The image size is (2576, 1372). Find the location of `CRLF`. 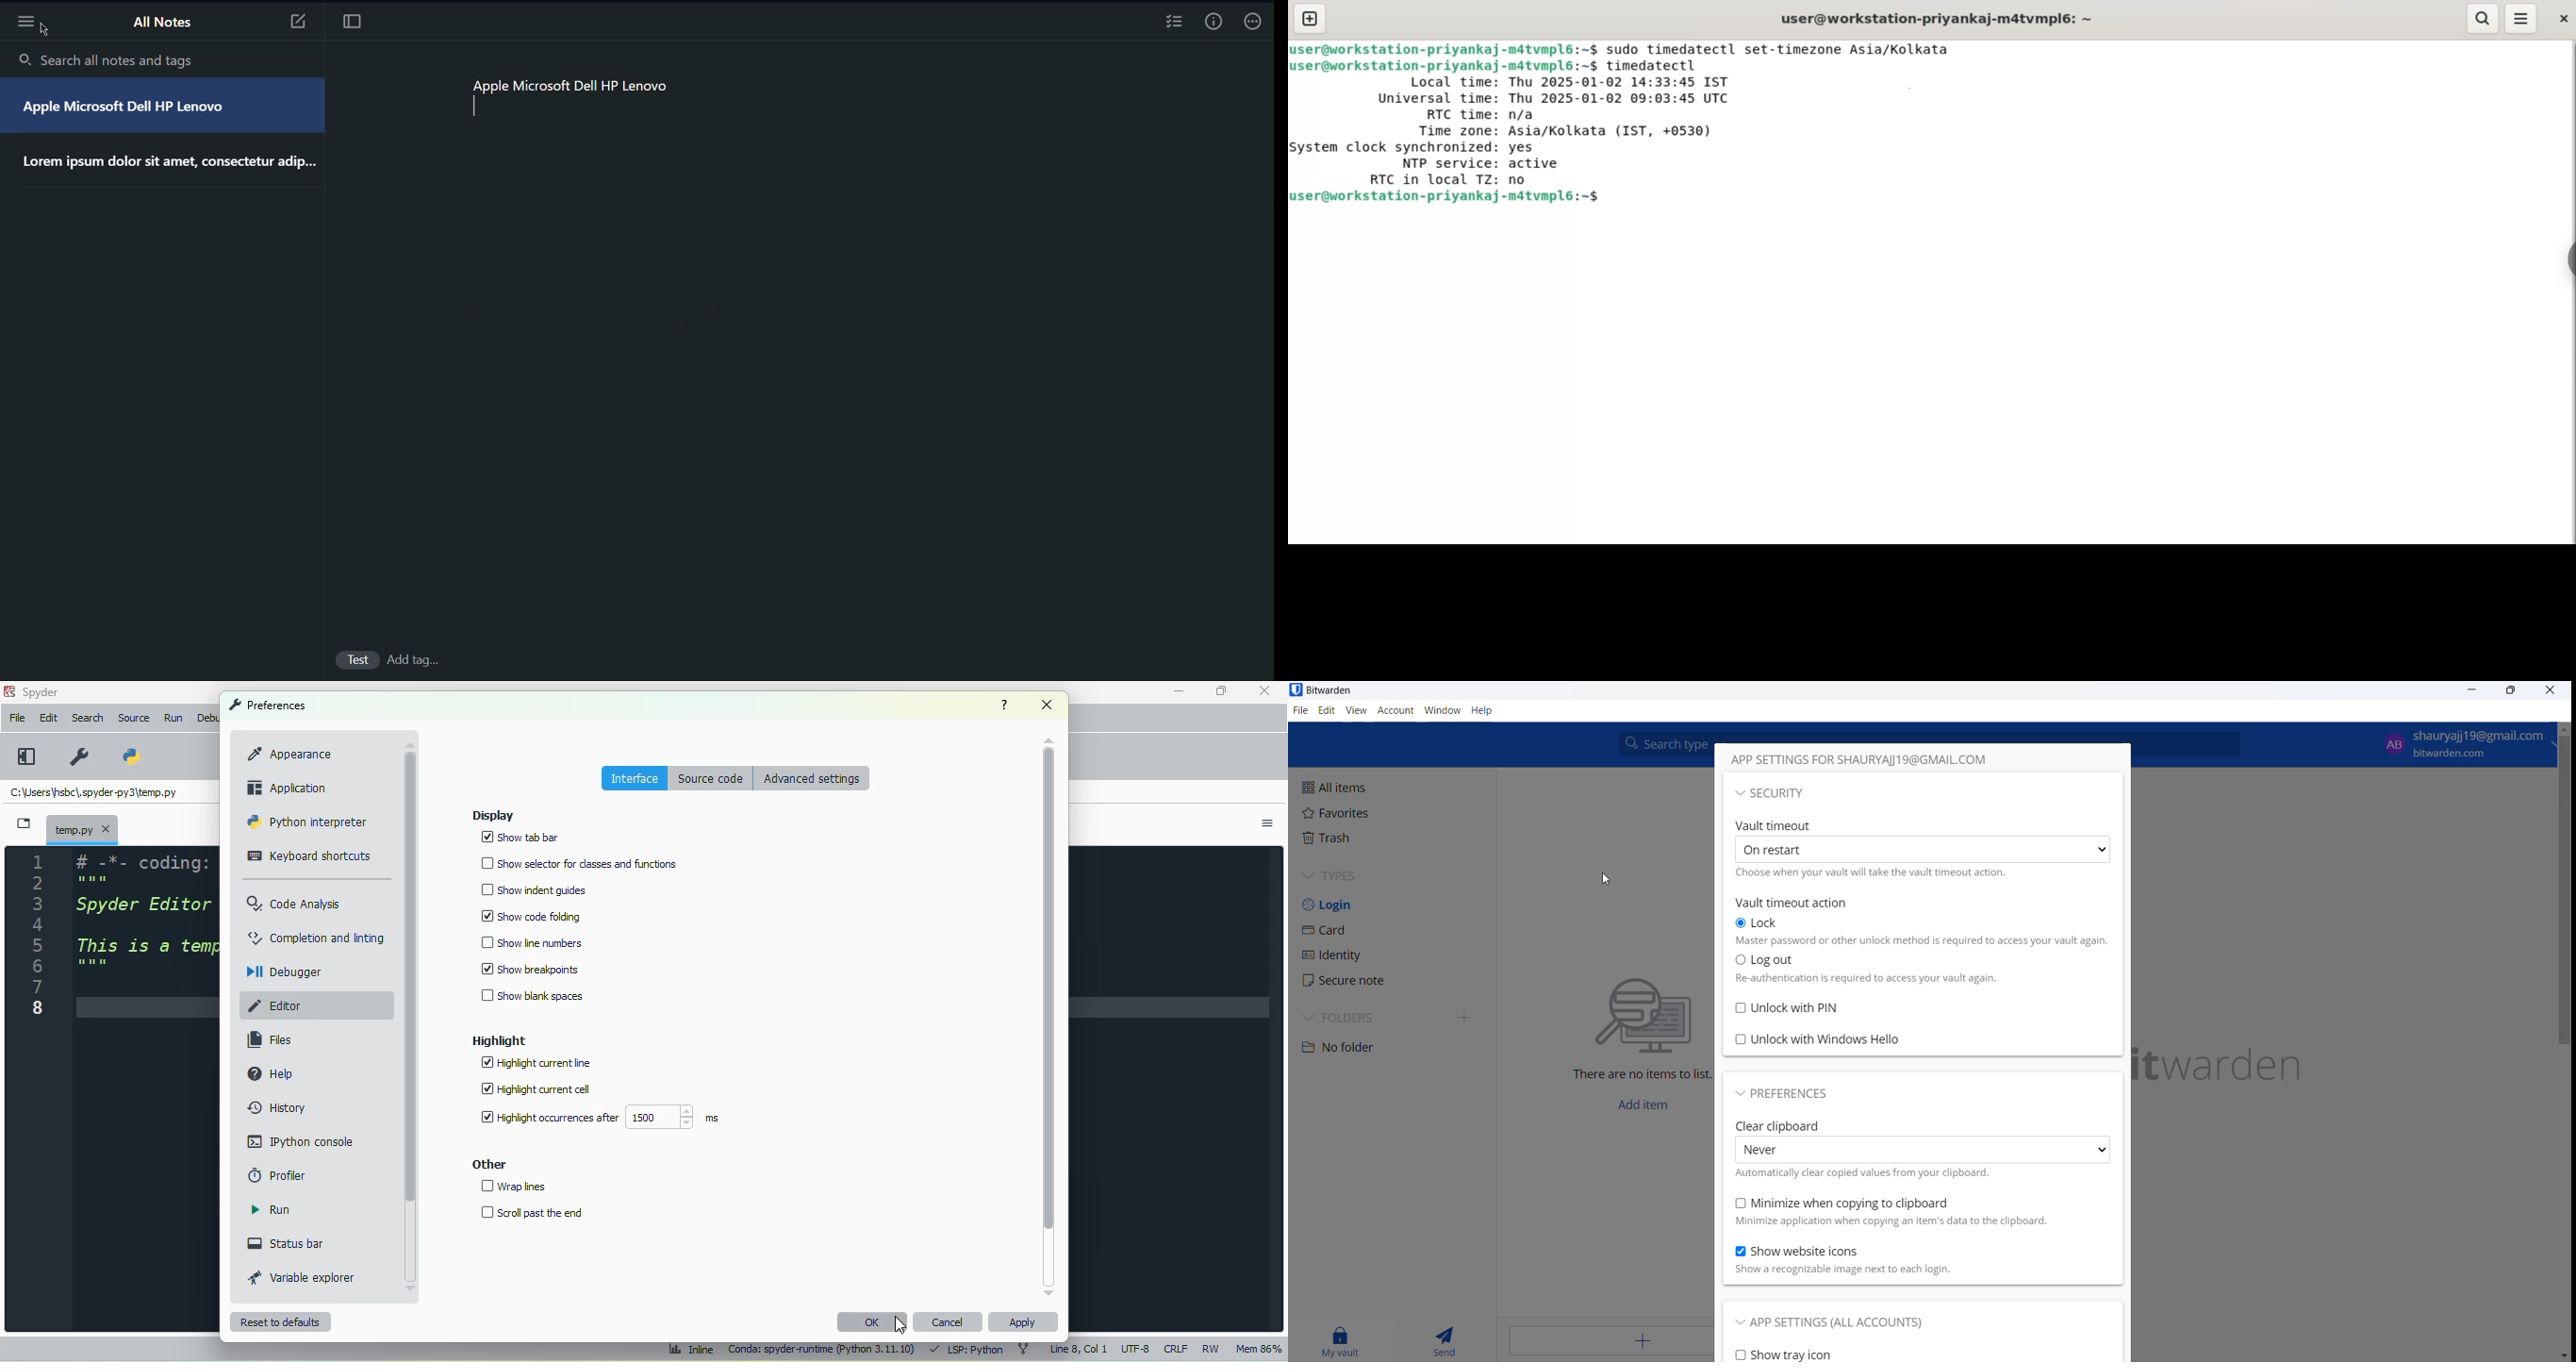

CRLF is located at coordinates (1176, 1349).